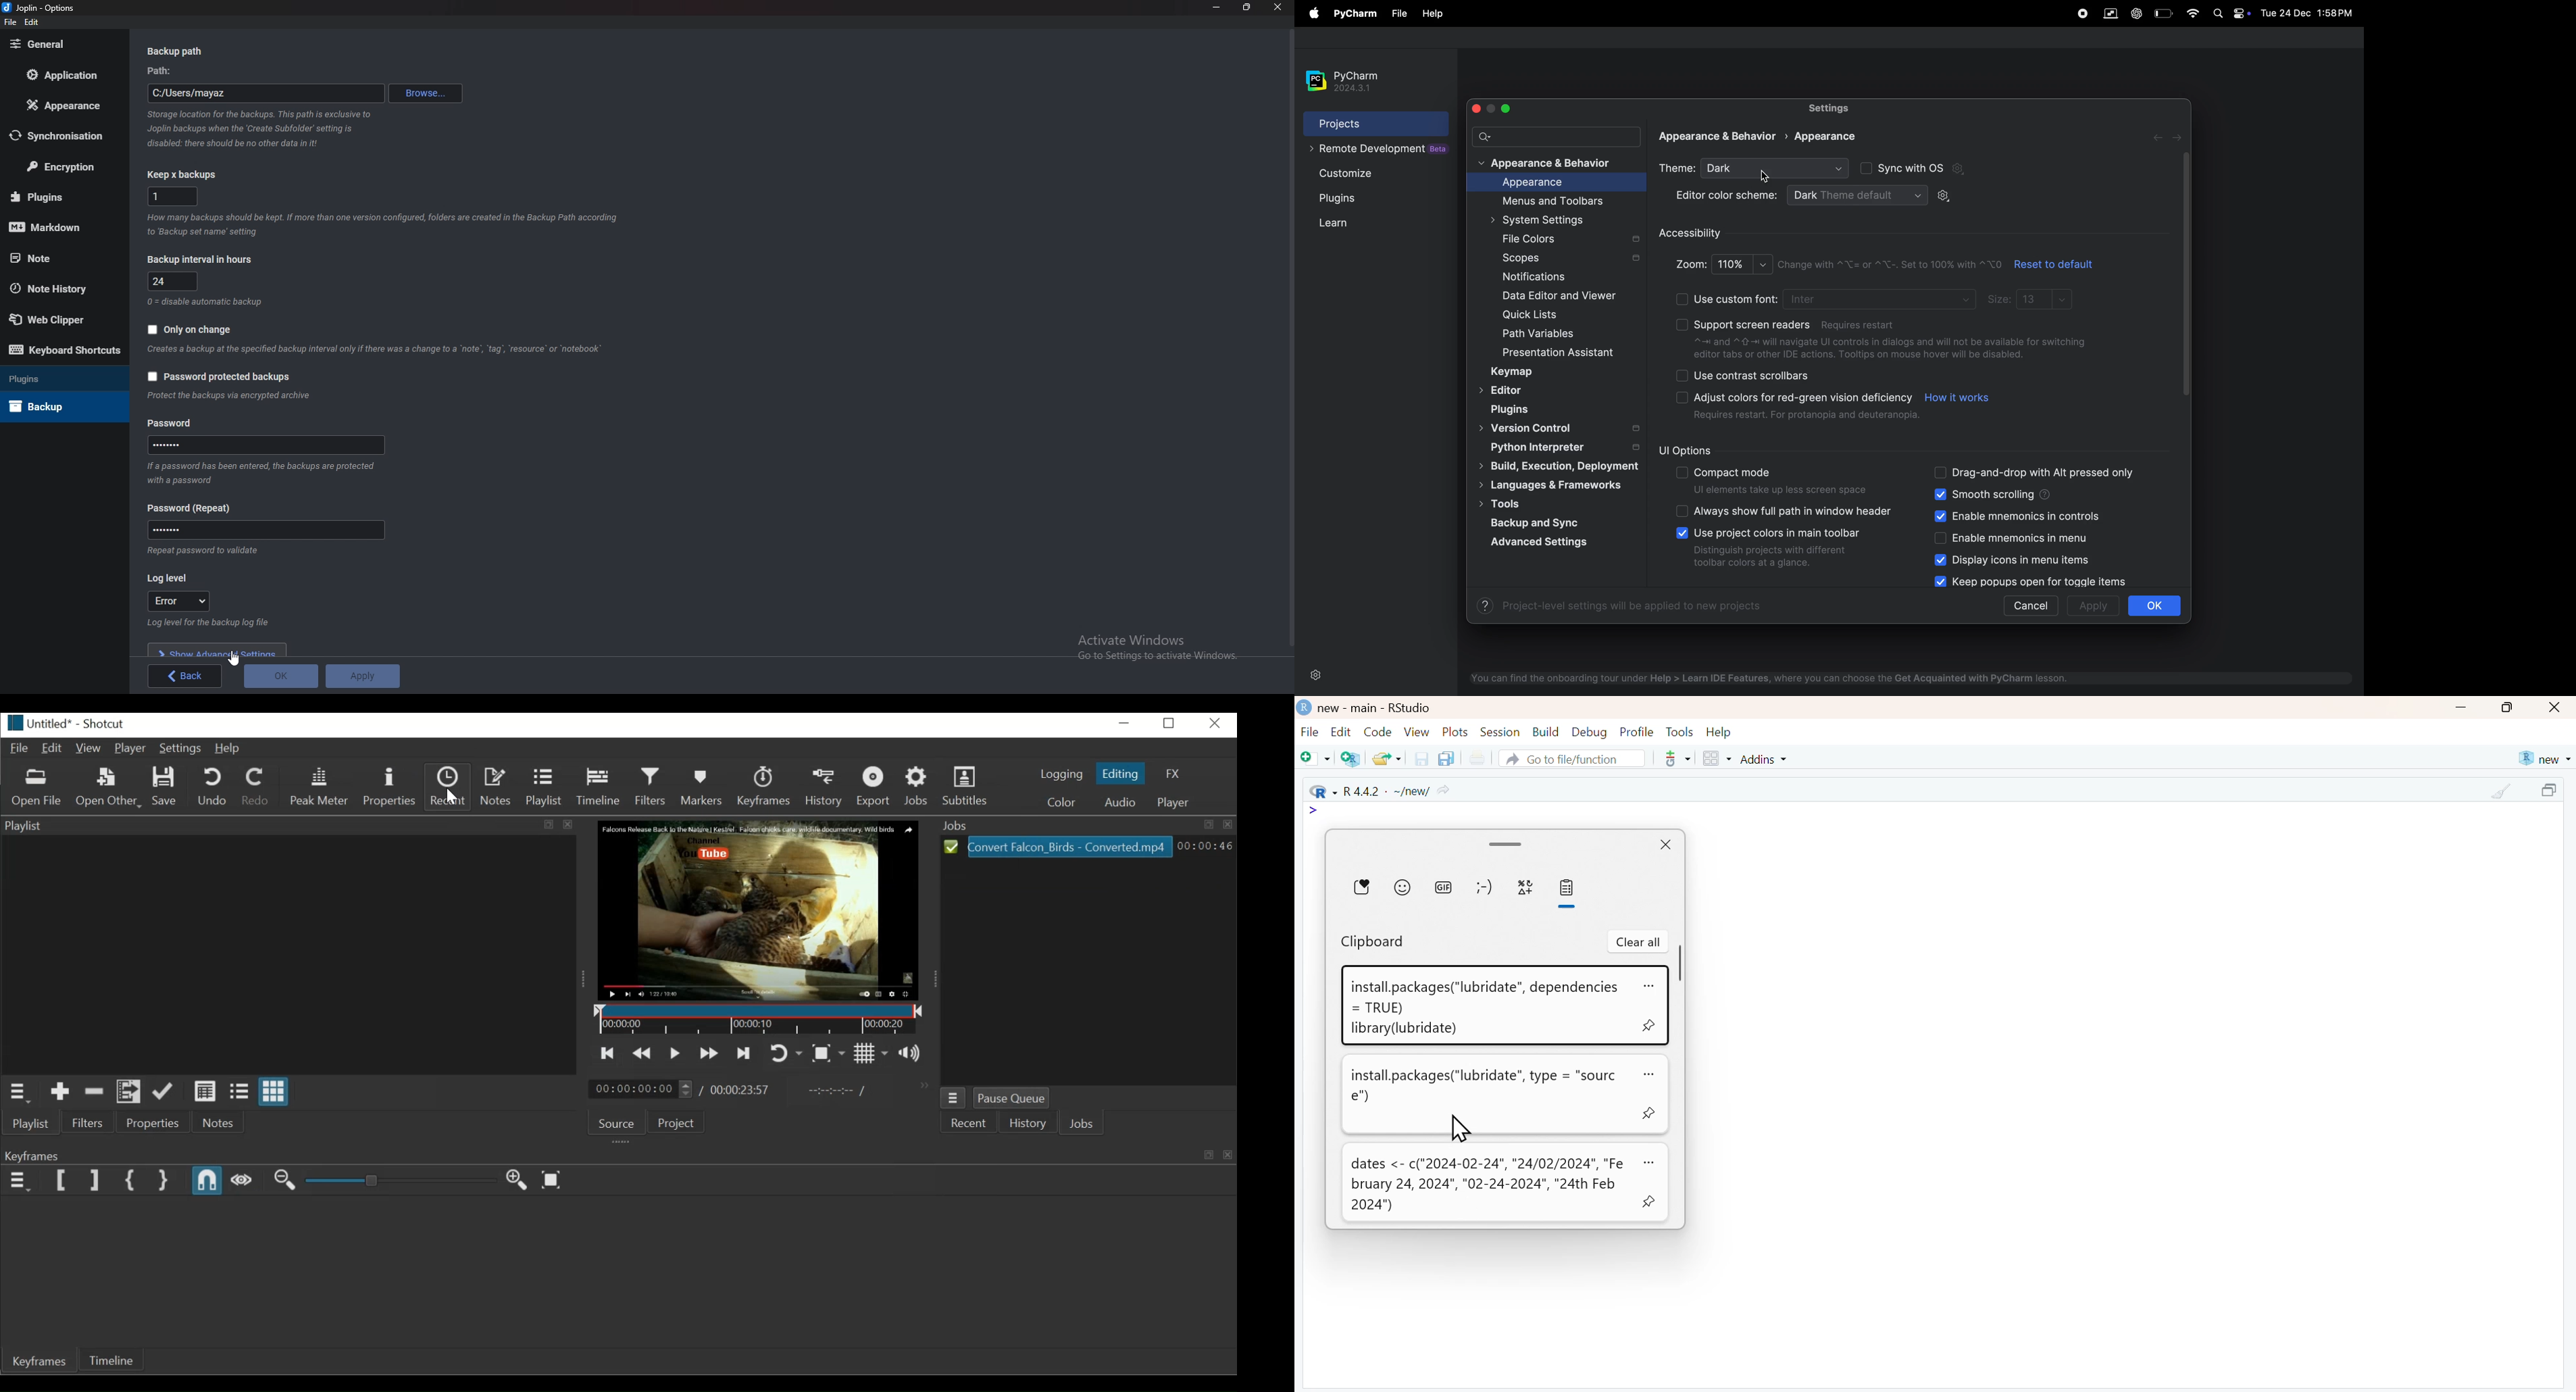 The height and width of the screenshot is (1400, 2576). What do you see at coordinates (243, 1180) in the screenshot?
I see `Scrub while dragging` at bounding box center [243, 1180].